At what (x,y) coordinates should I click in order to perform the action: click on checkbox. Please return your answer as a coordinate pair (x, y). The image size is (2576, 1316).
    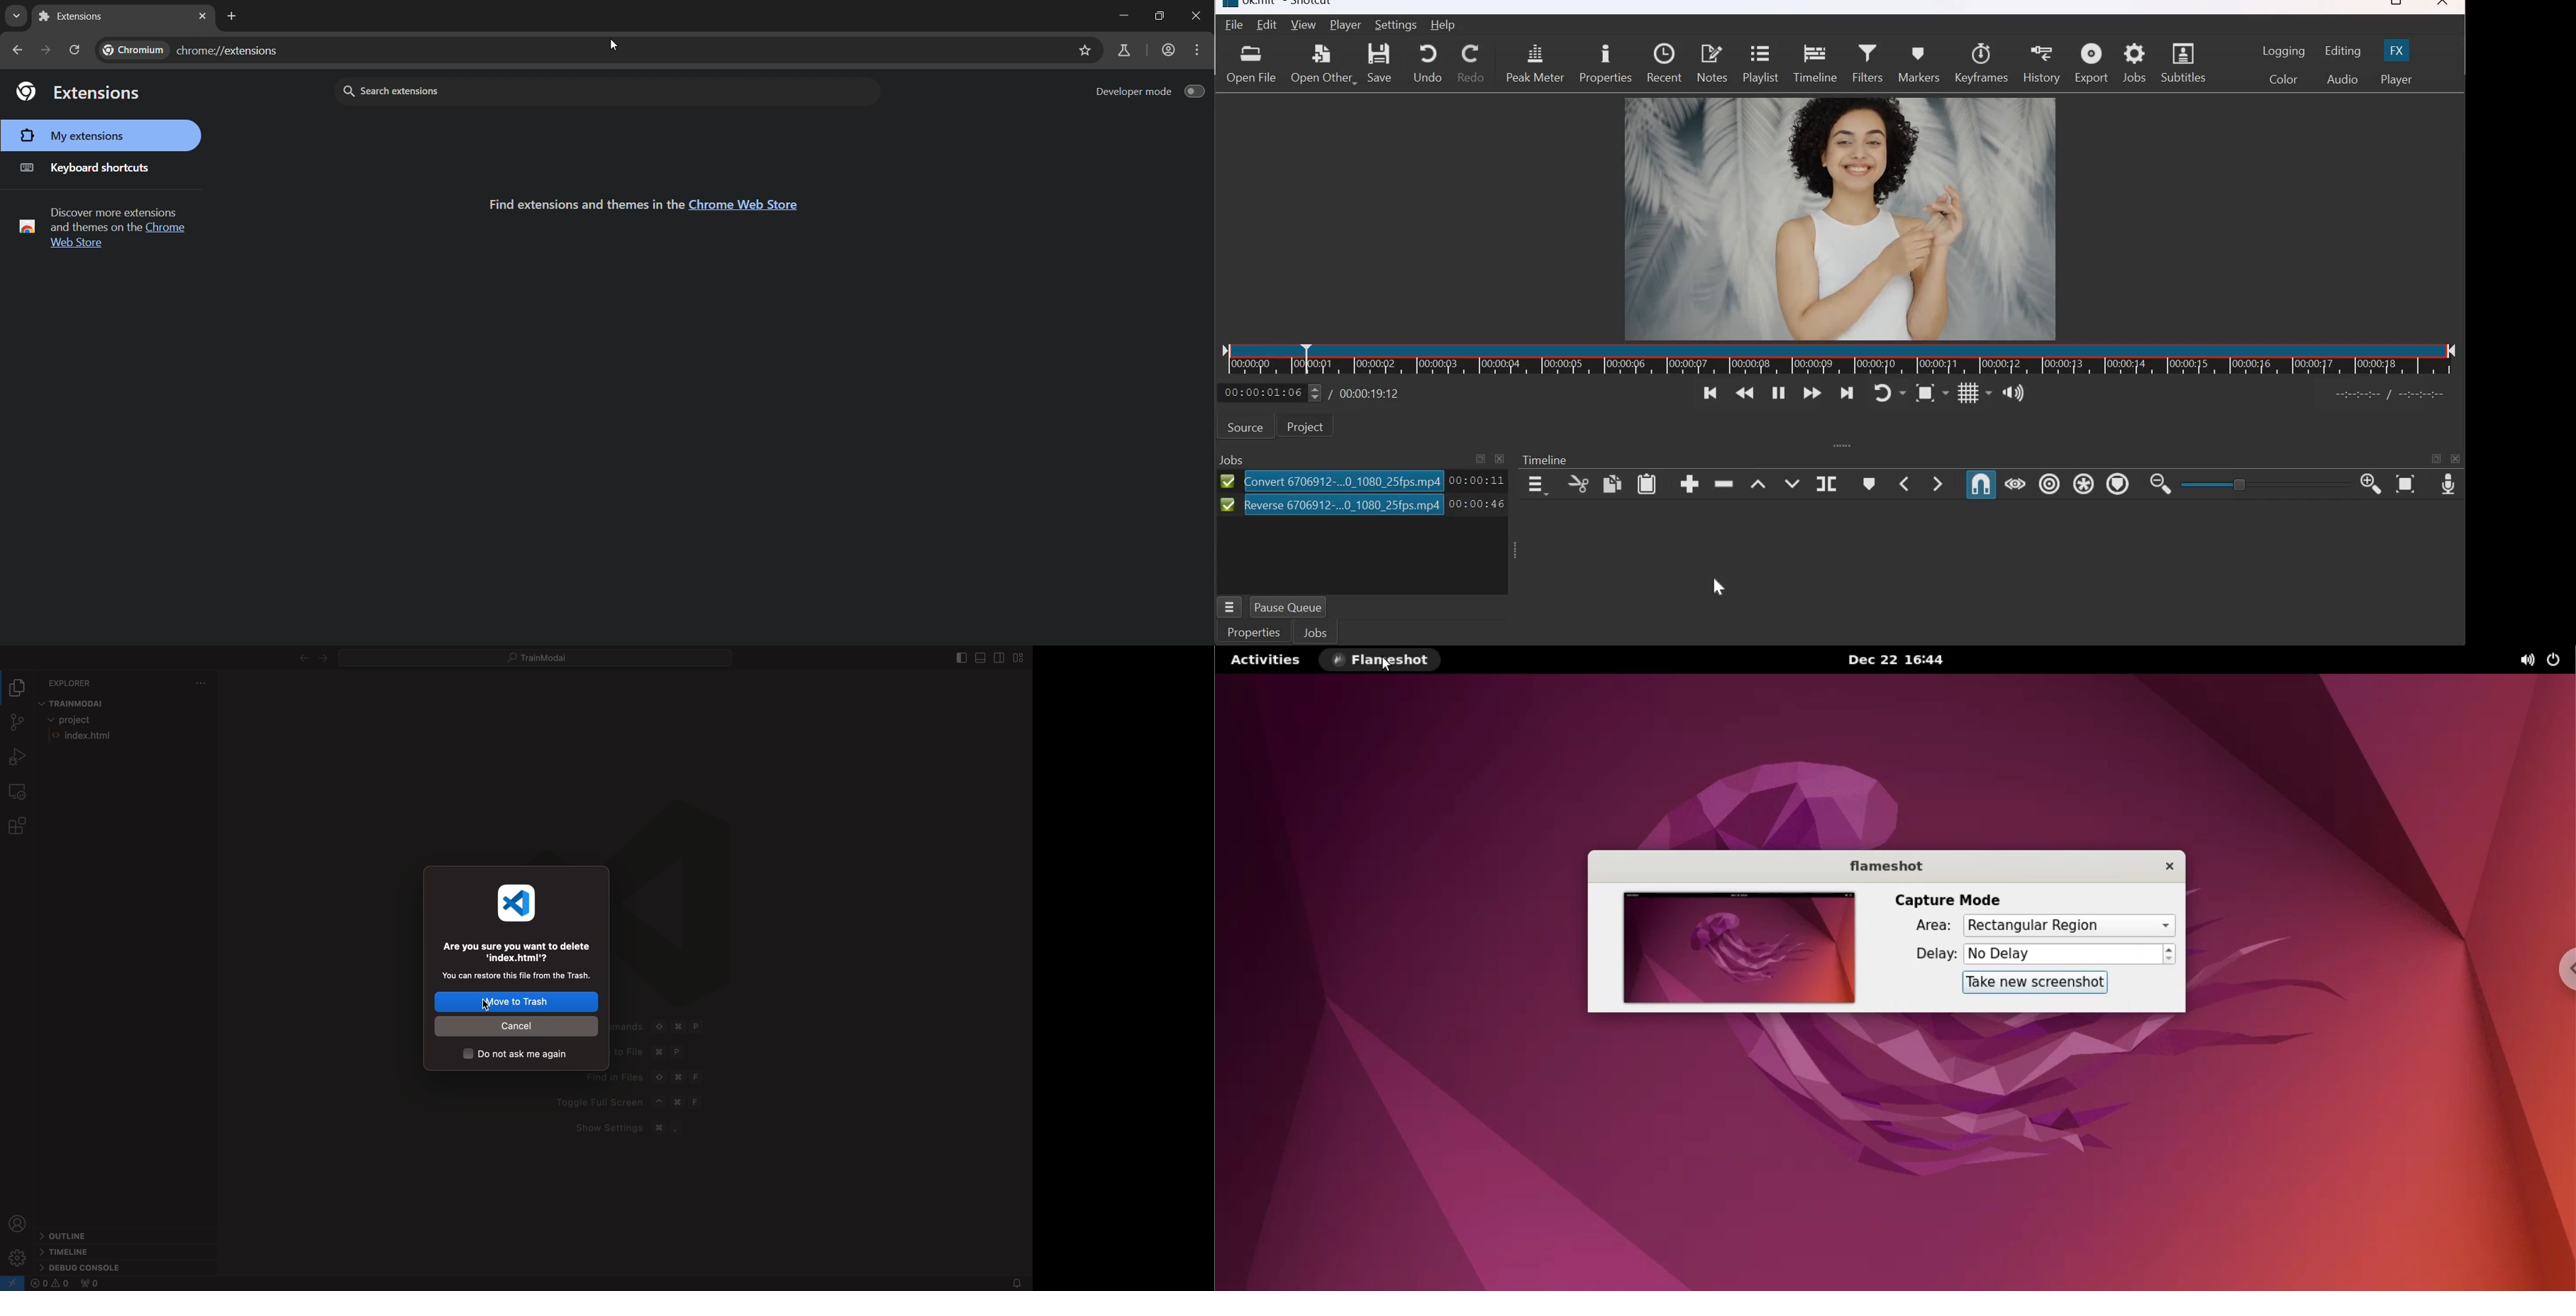
    Looking at the image, I should click on (1225, 506).